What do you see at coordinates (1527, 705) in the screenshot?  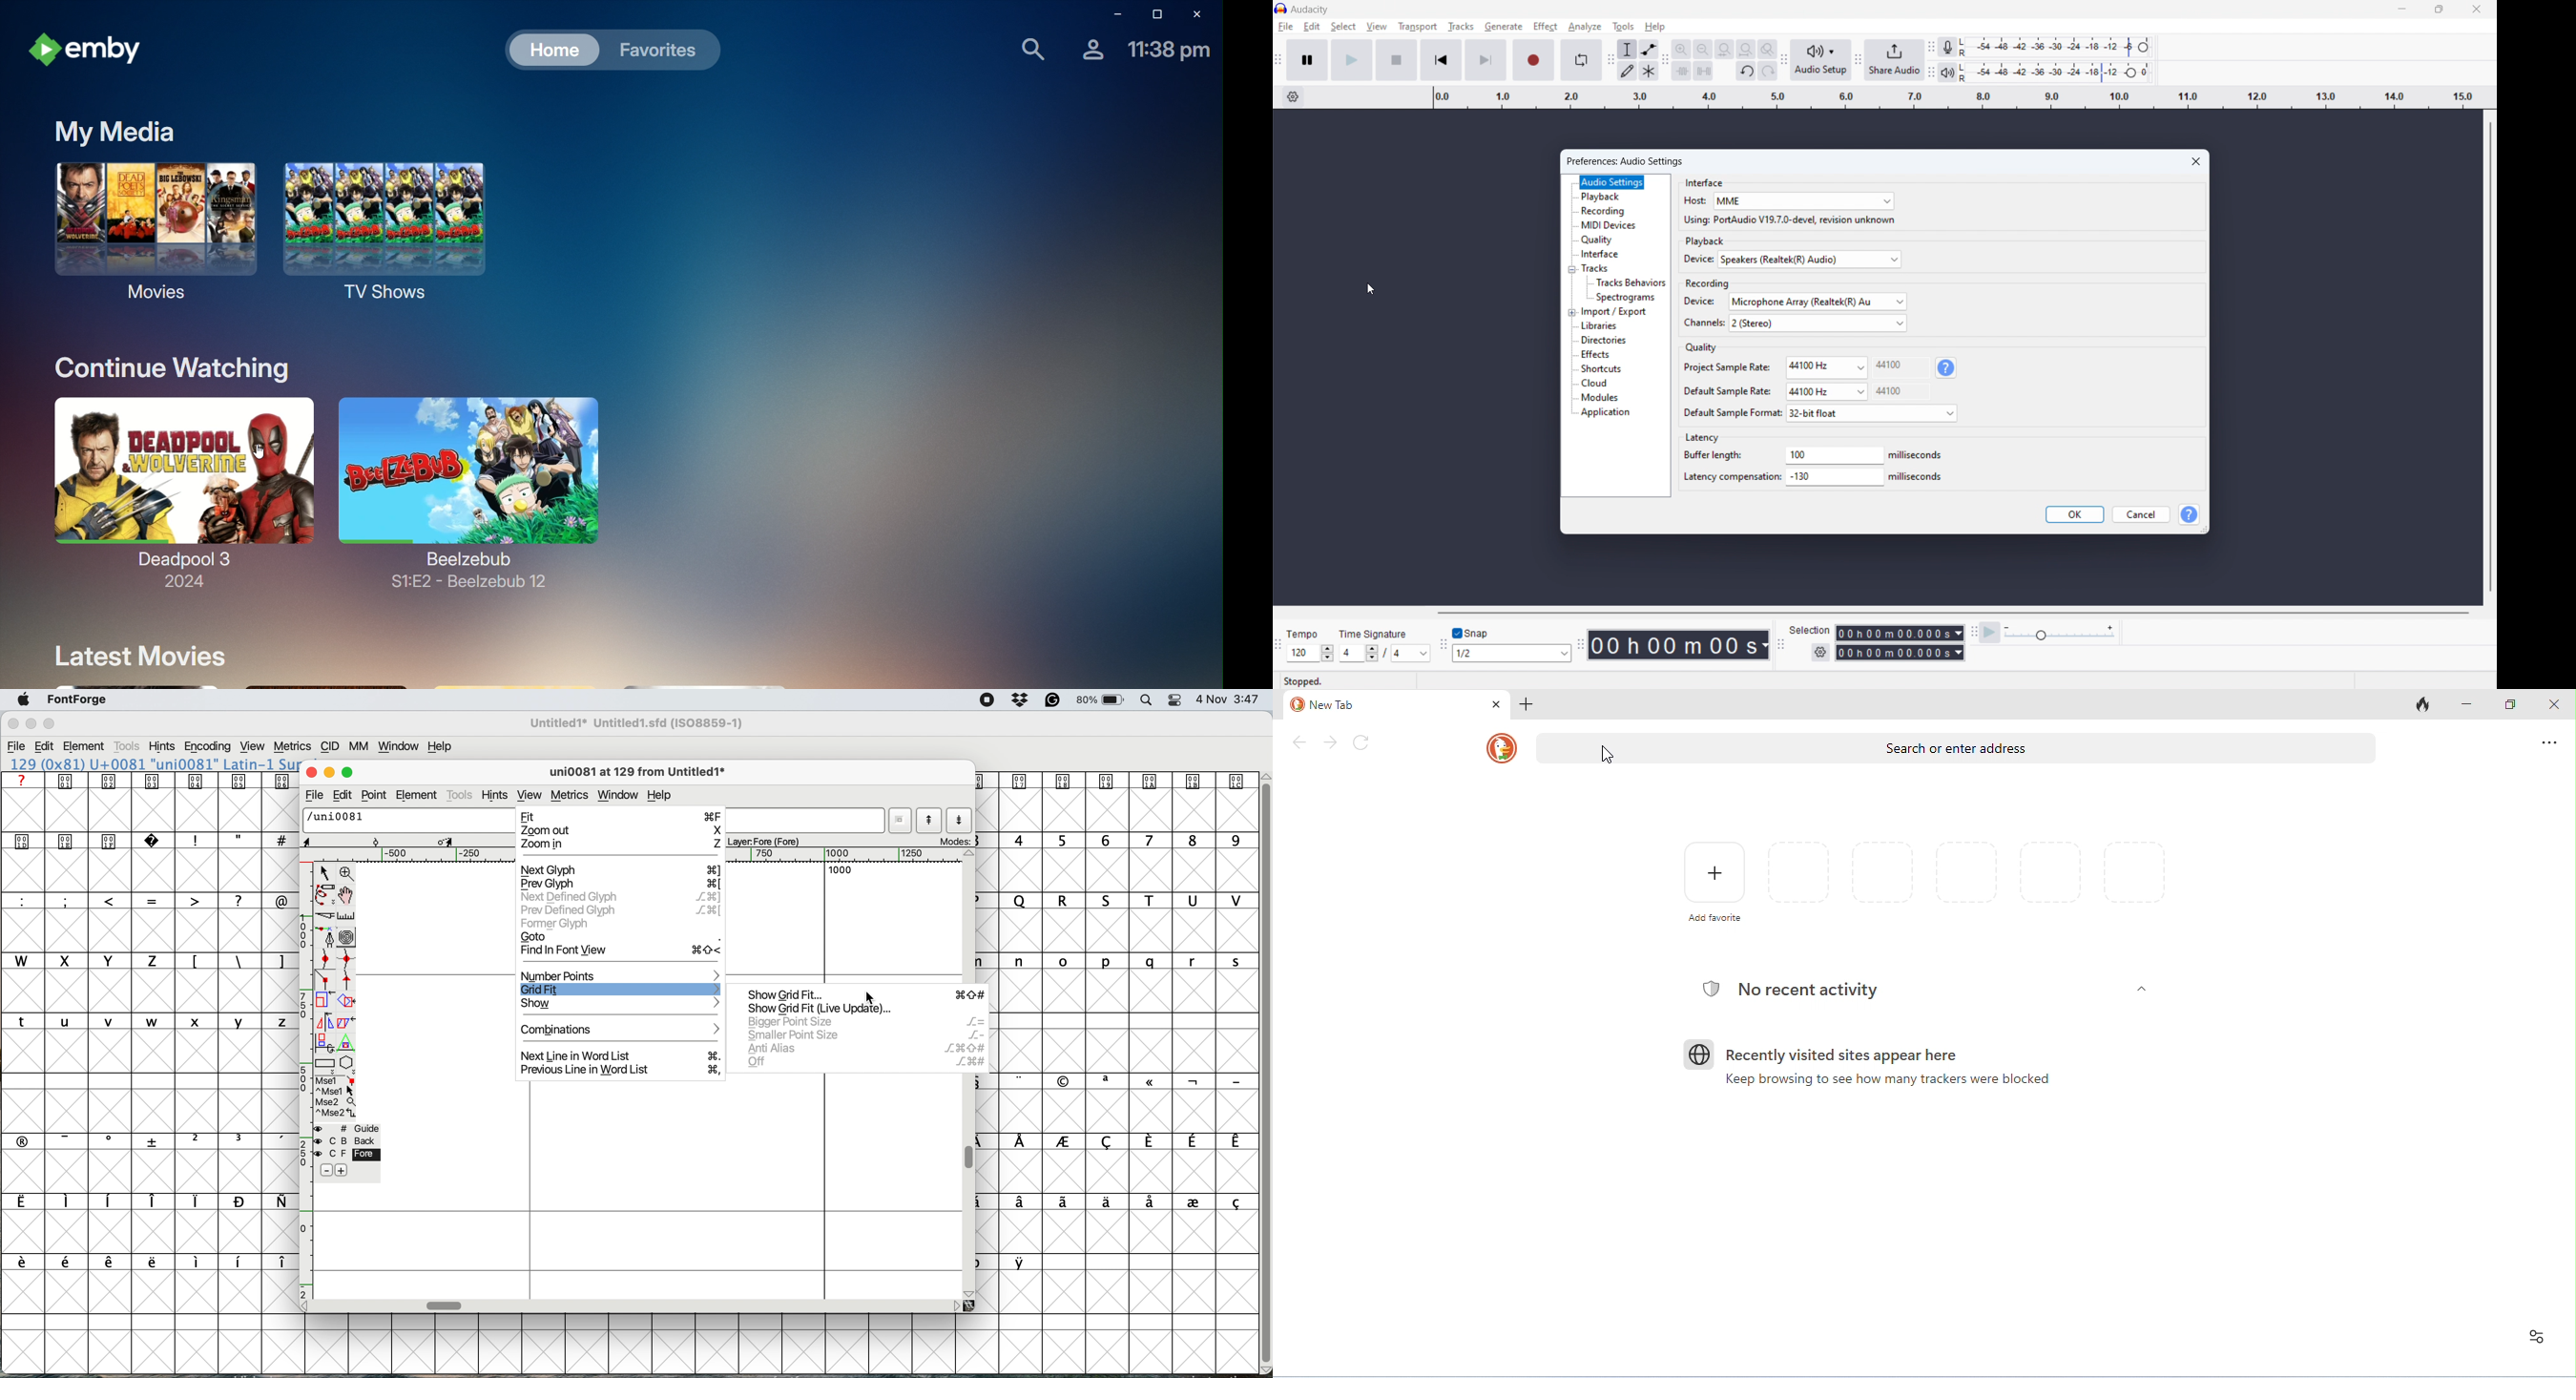 I see `close tab` at bounding box center [1527, 705].